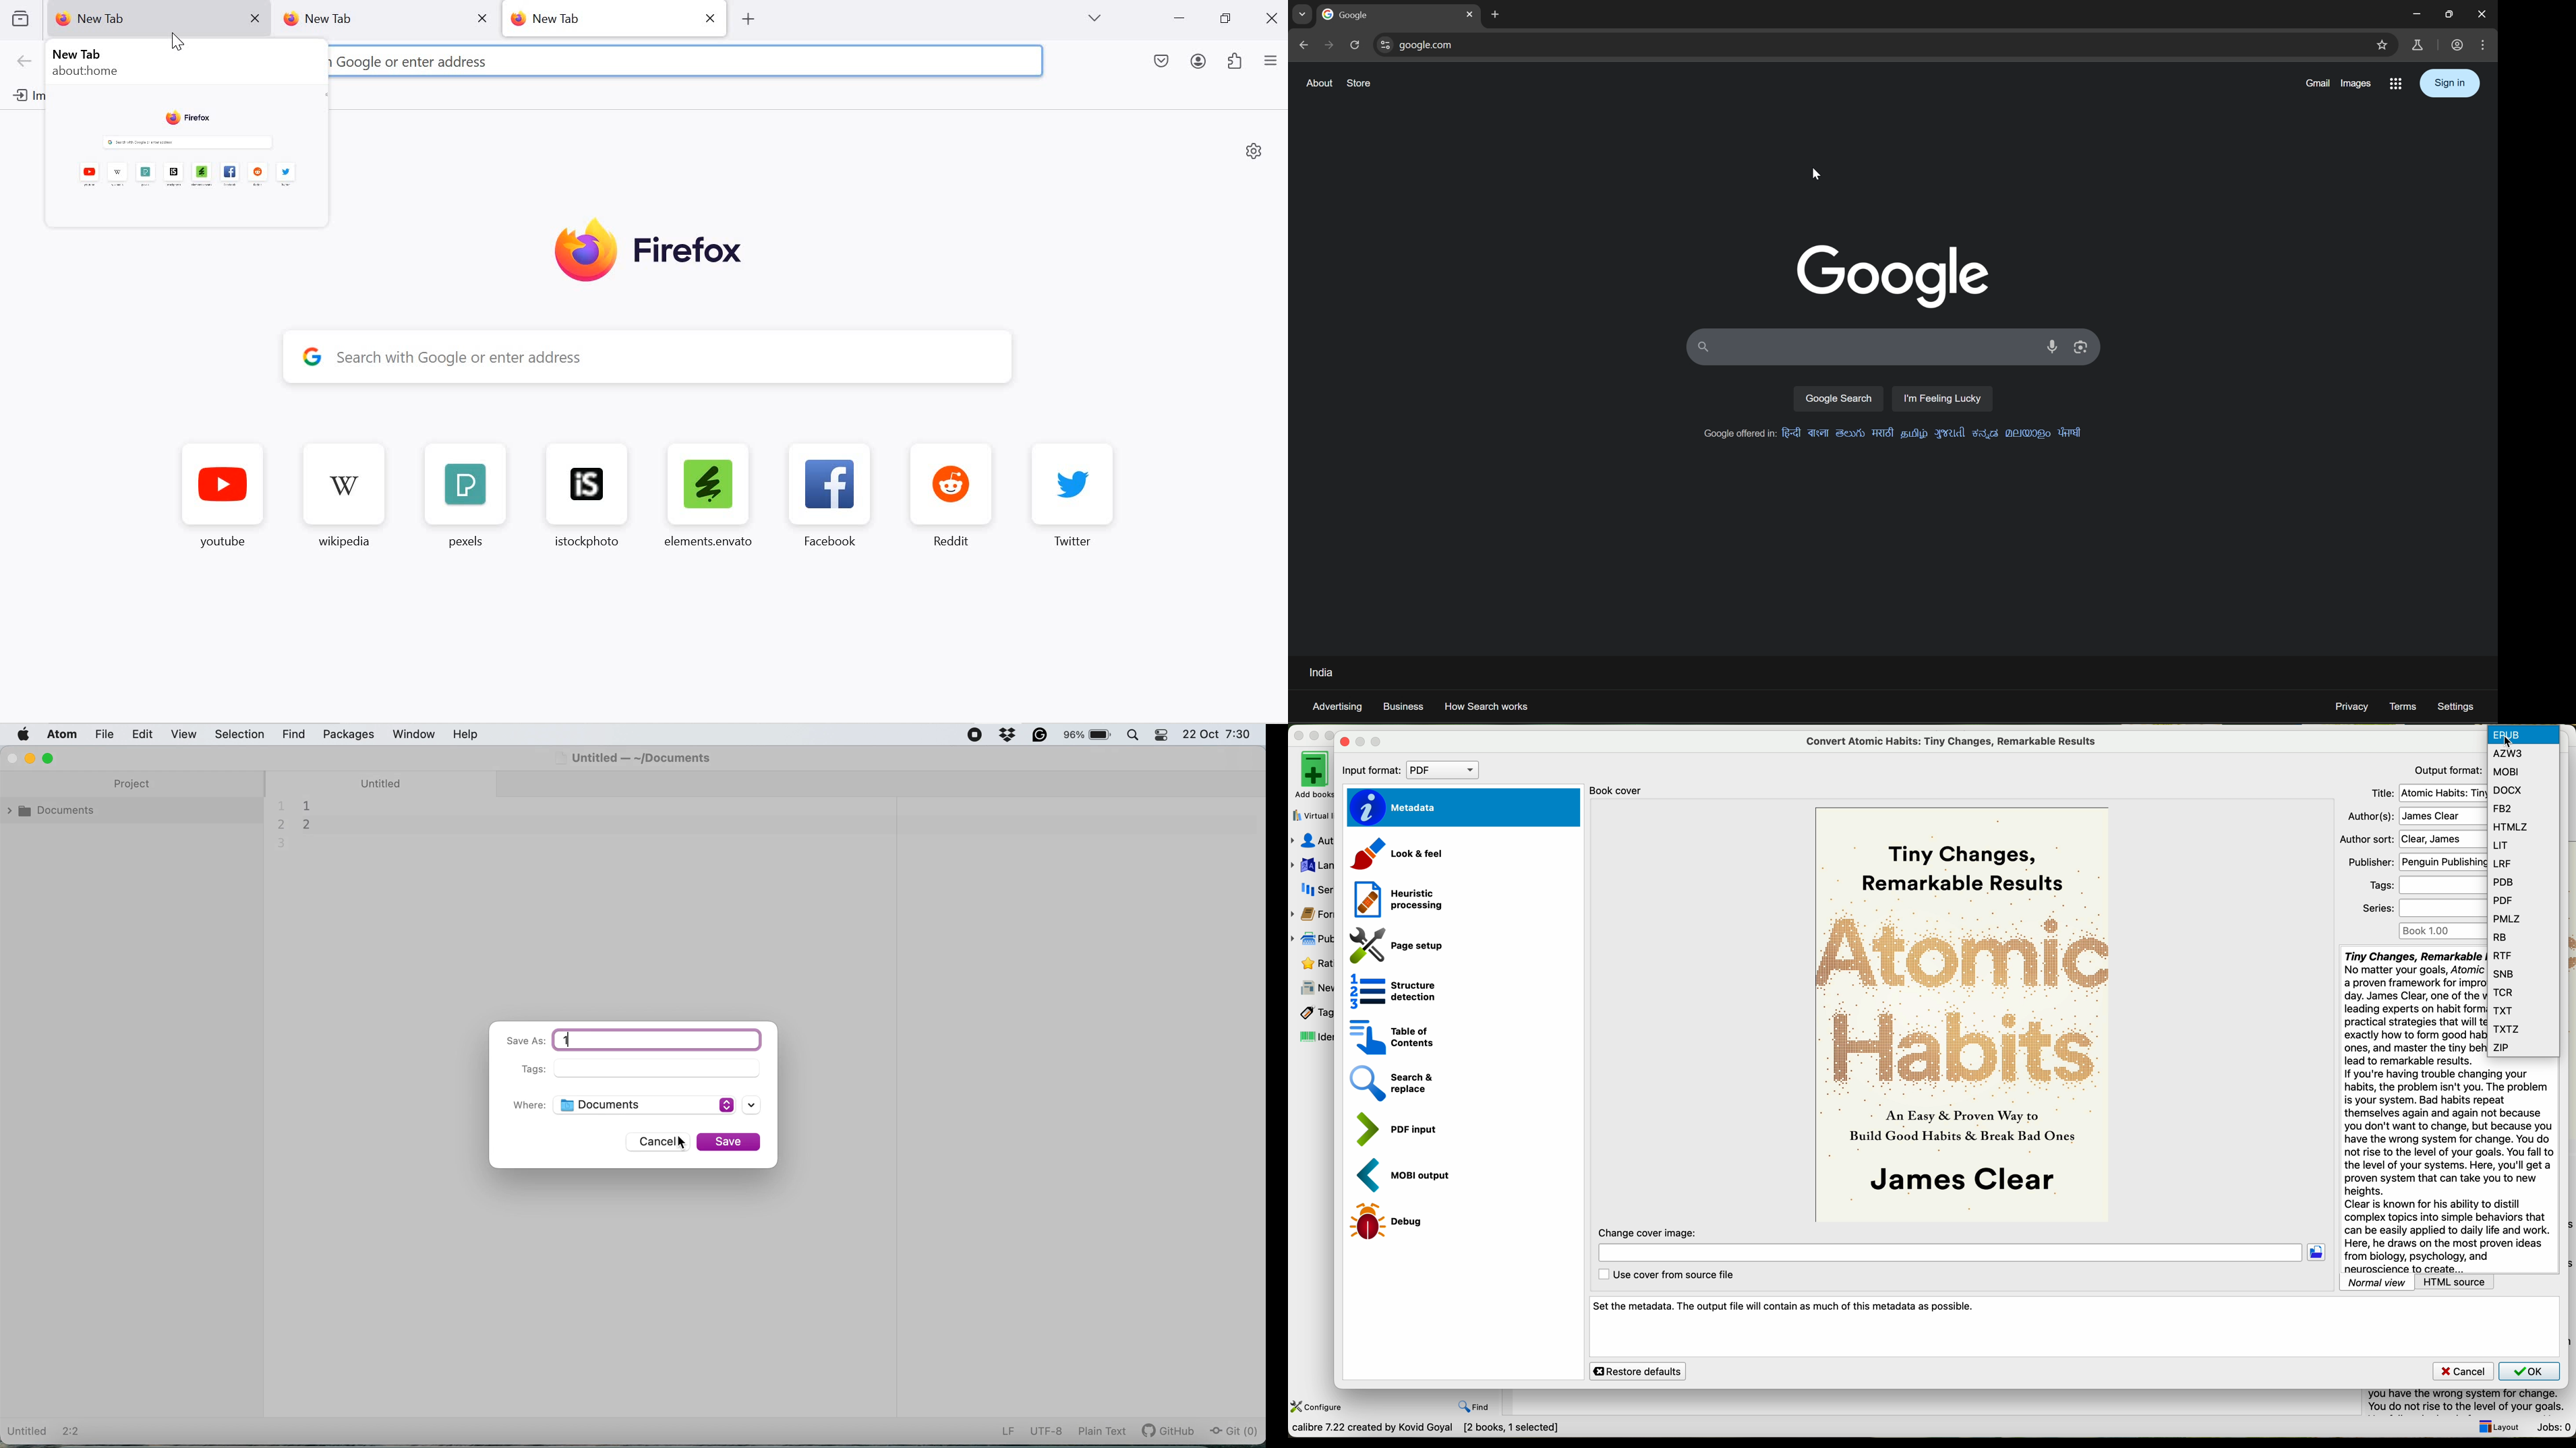 Image resolution: width=2576 pixels, height=1456 pixels. What do you see at coordinates (2463, 1371) in the screenshot?
I see `cancel` at bounding box center [2463, 1371].